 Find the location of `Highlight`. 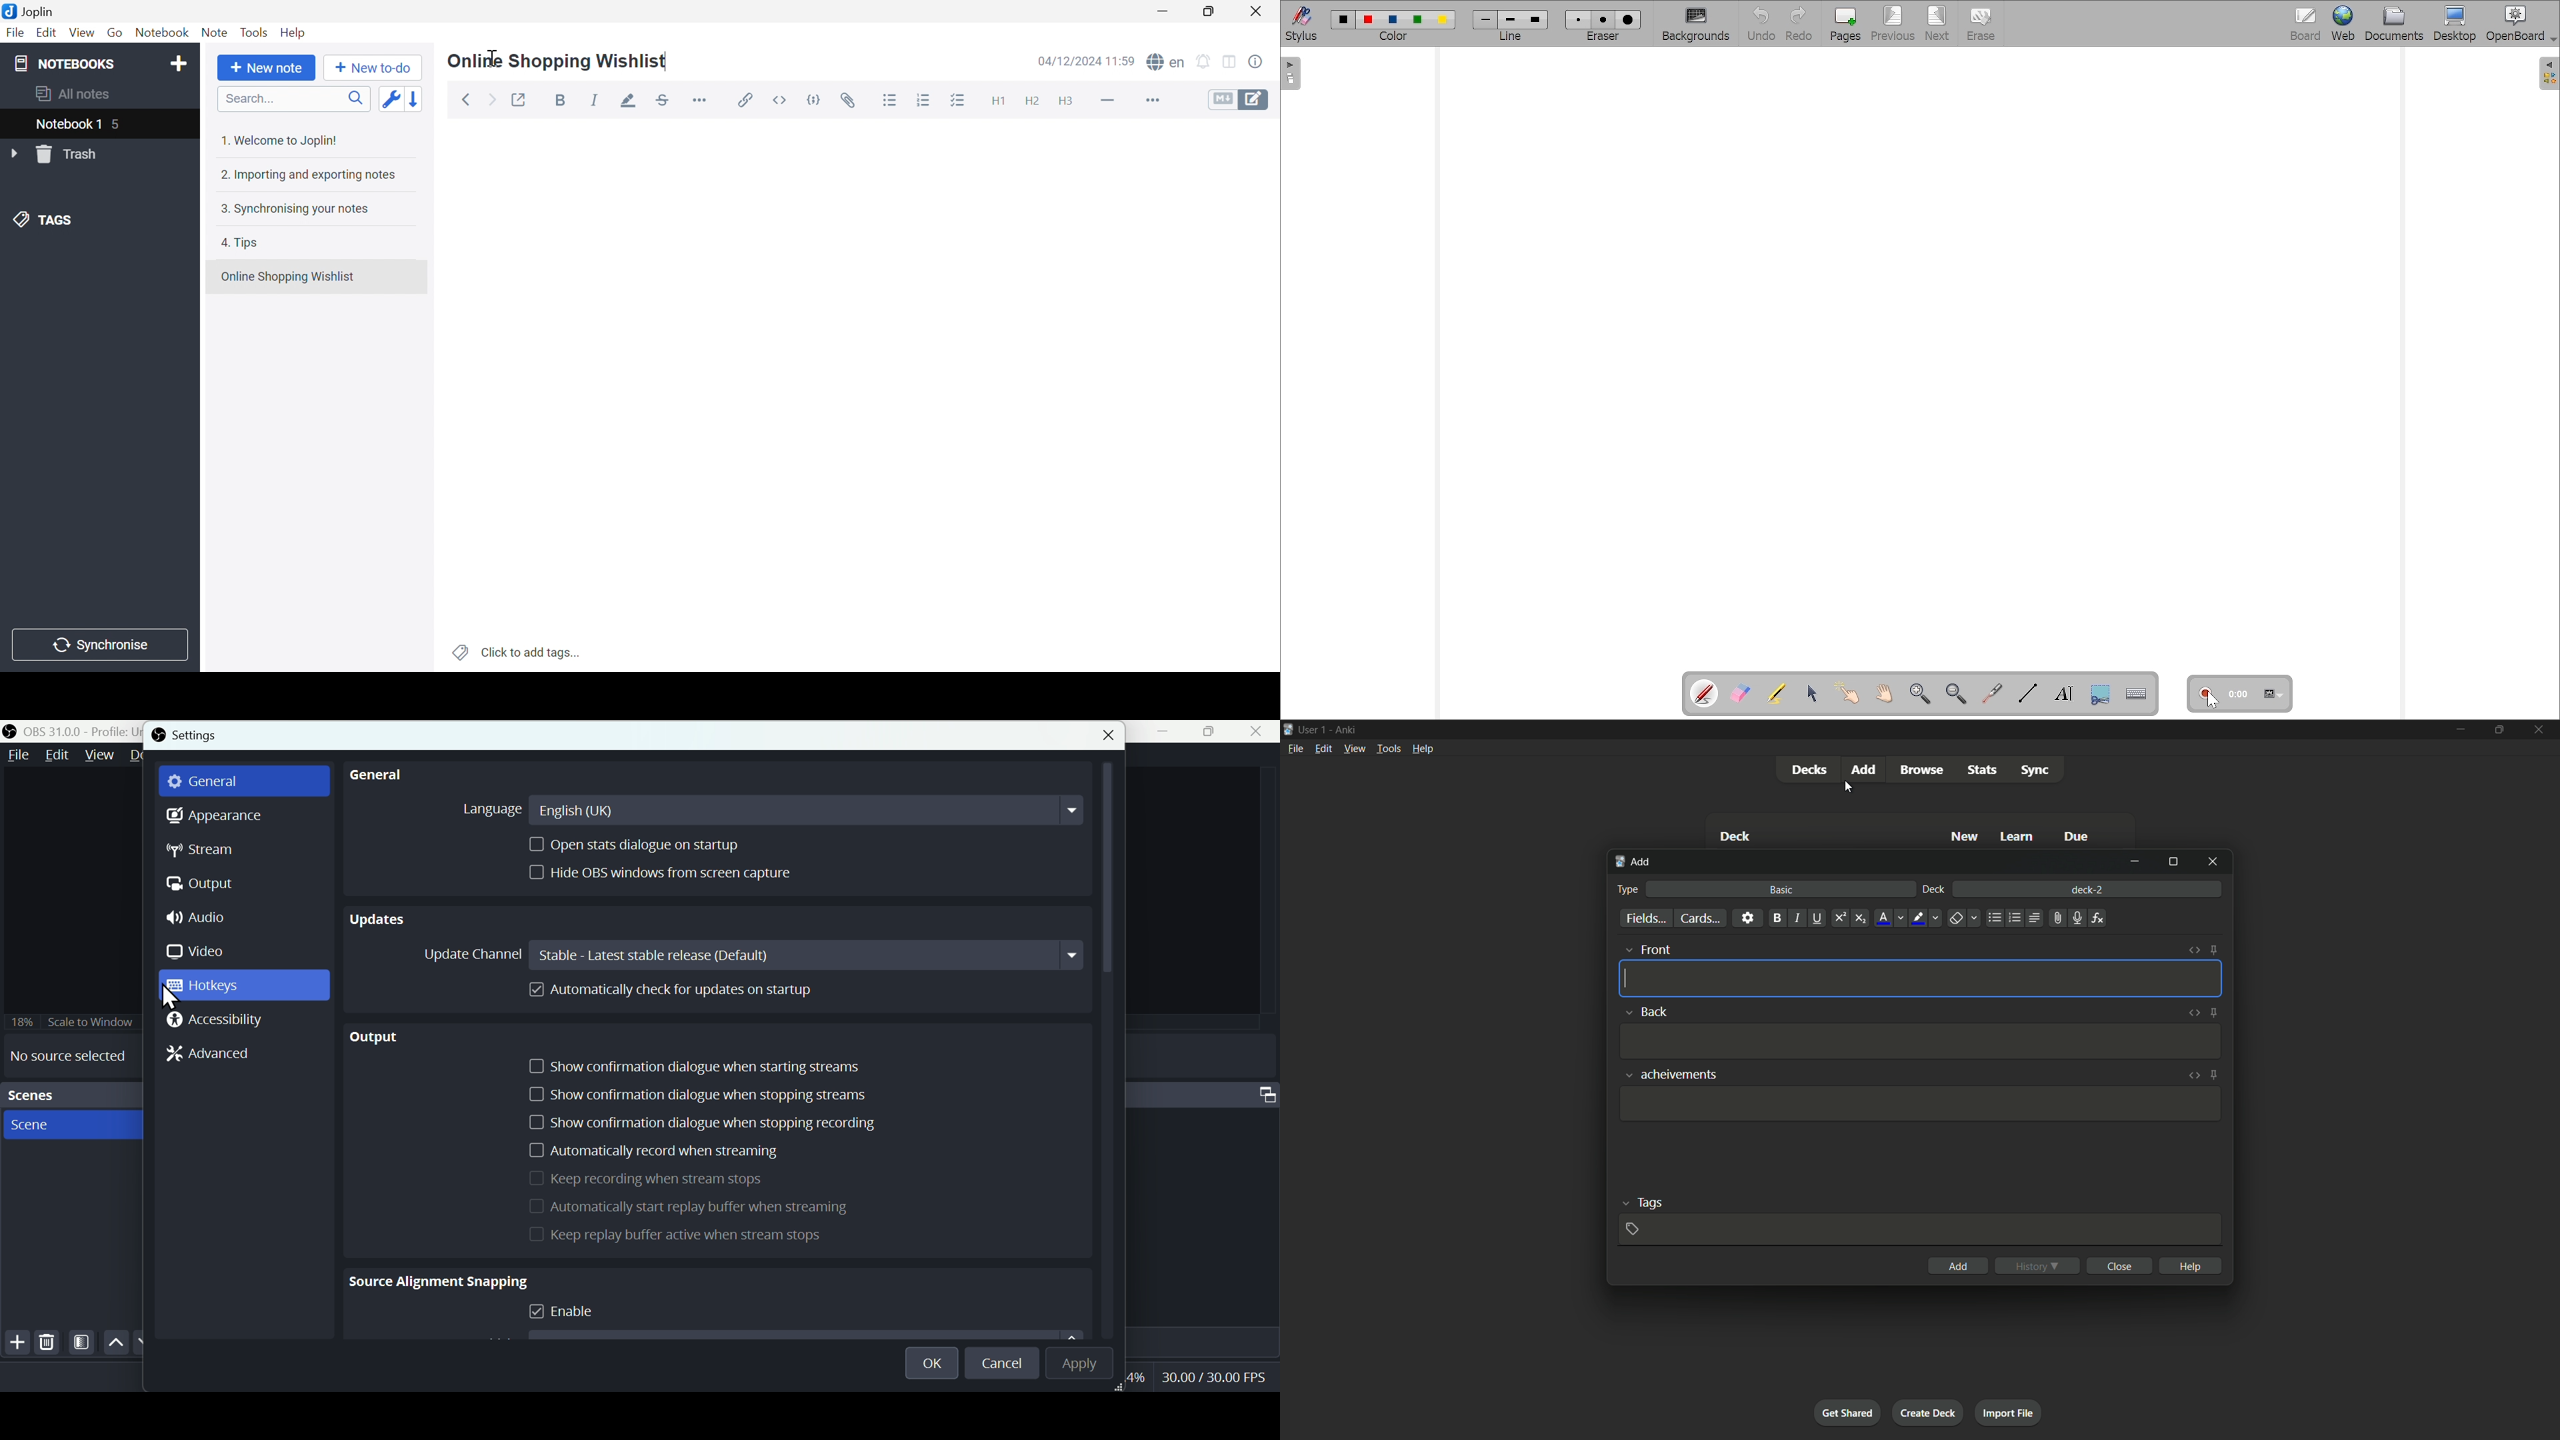

Highlight is located at coordinates (1777, 694).